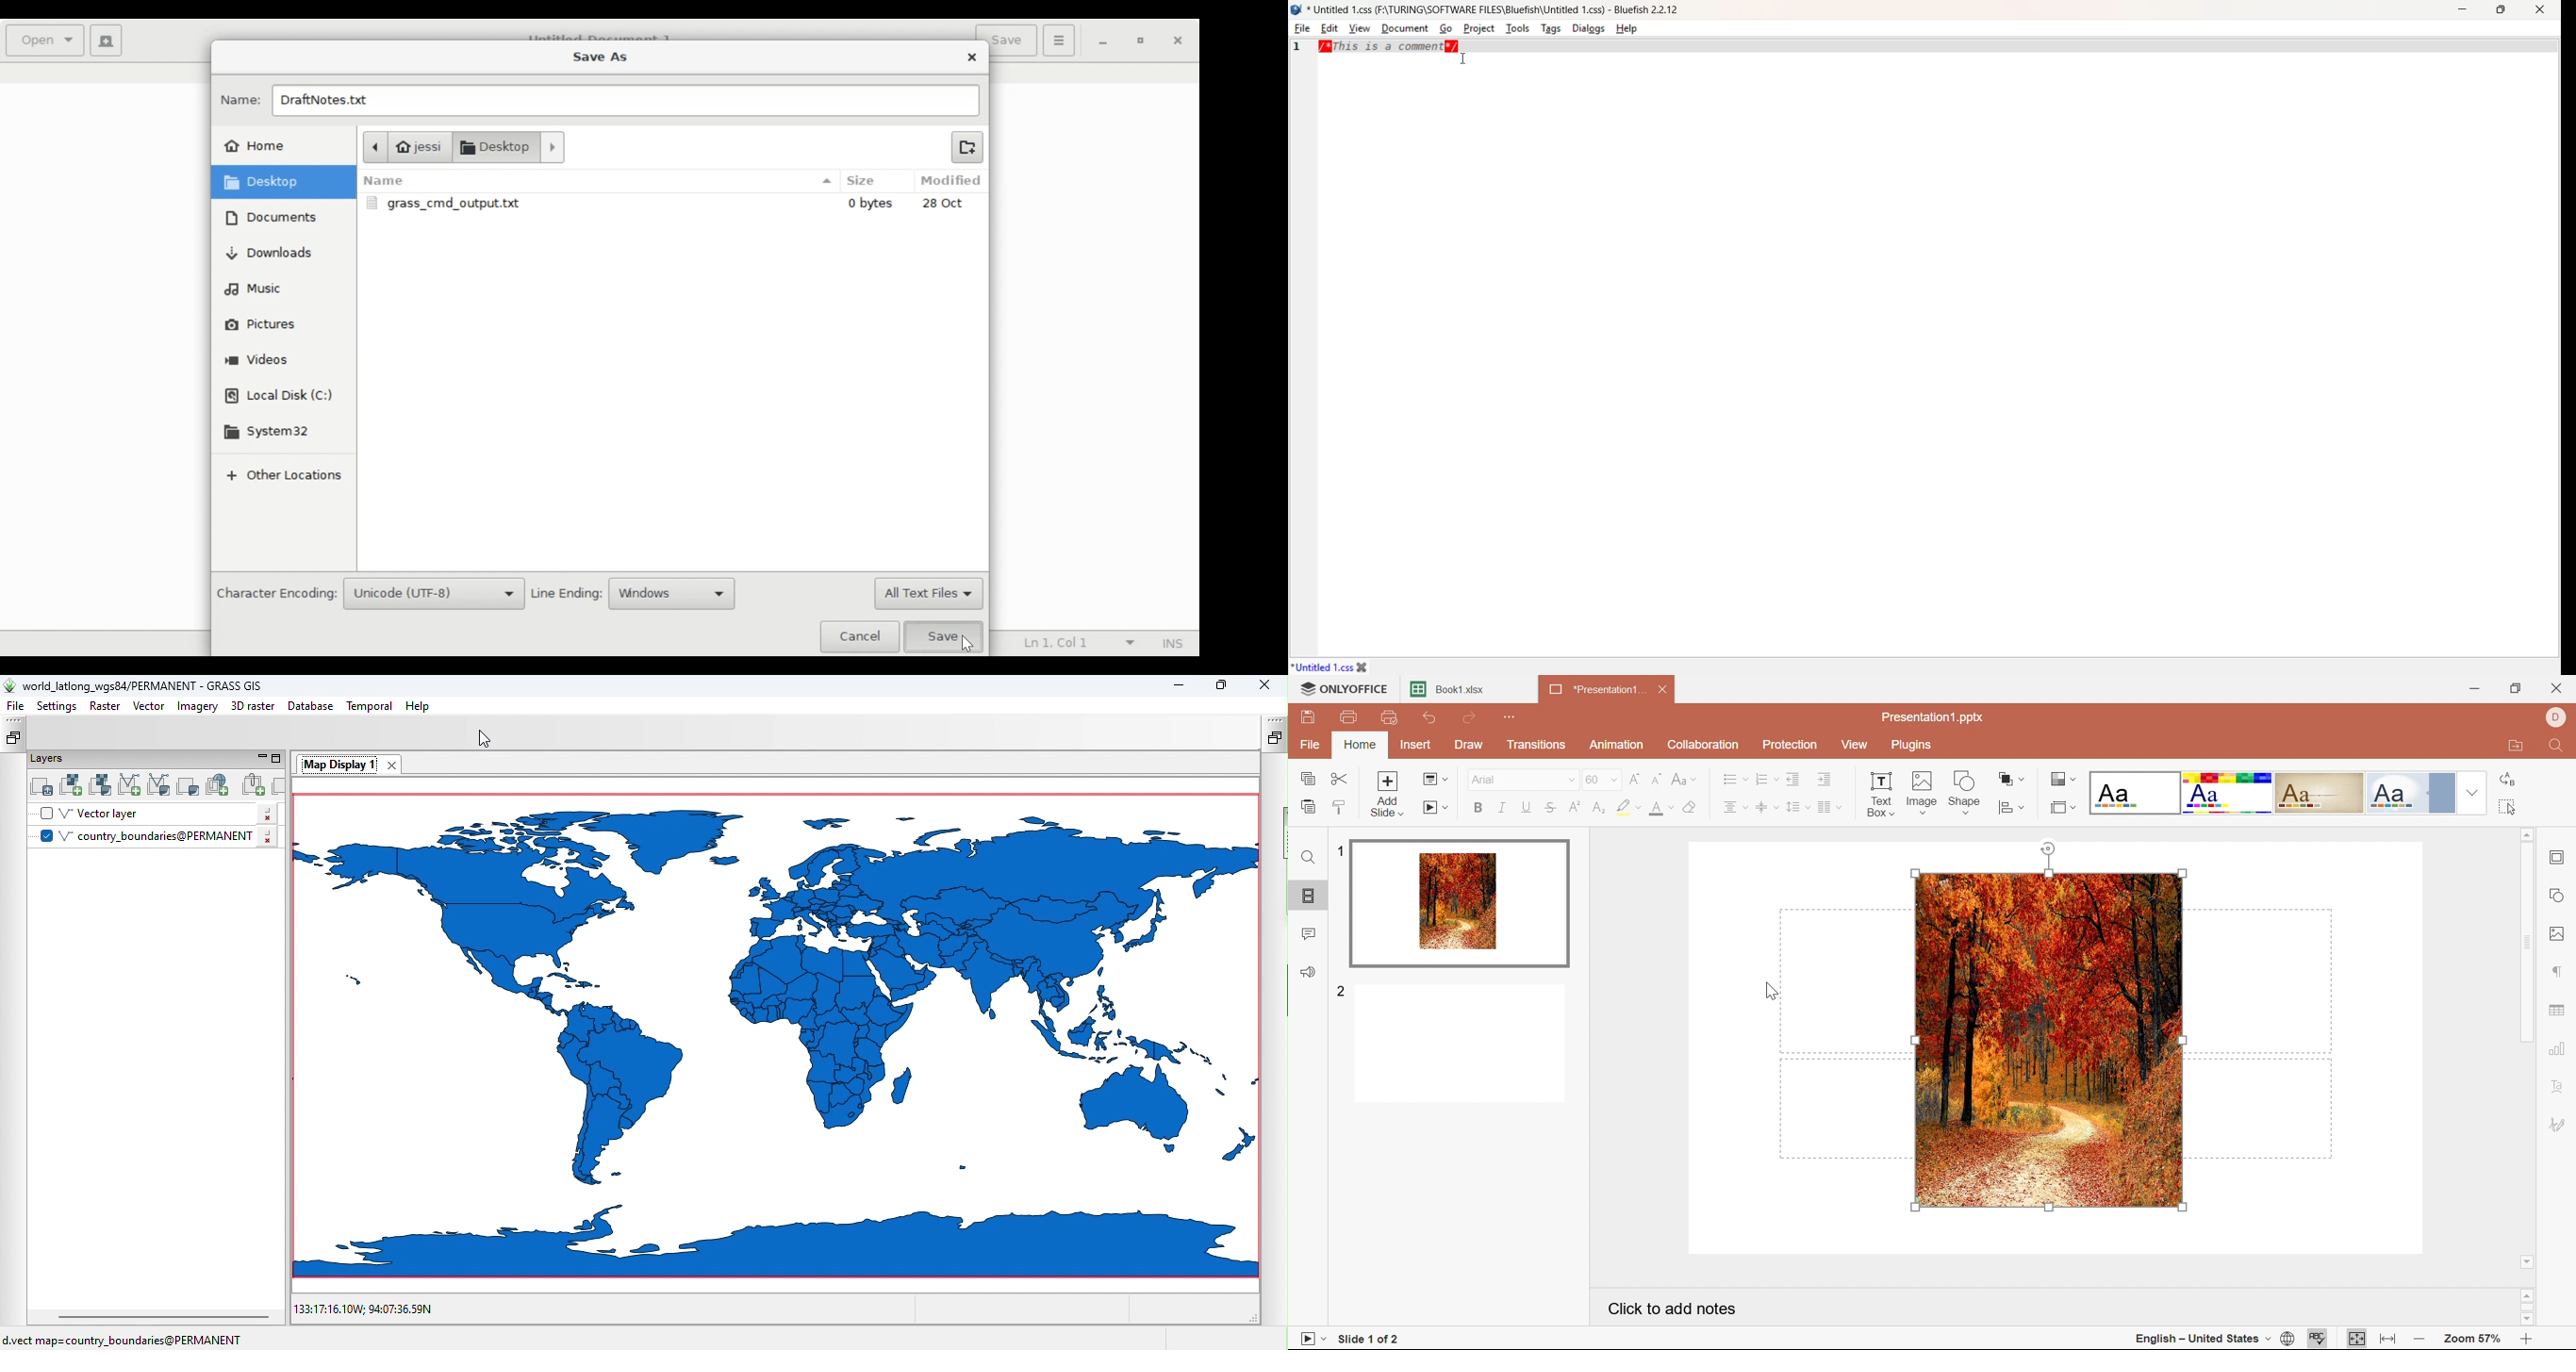  Describe the element at coordinates (1364, 1340) in the screenshot. I see `Slide 1 of 2` at that location.